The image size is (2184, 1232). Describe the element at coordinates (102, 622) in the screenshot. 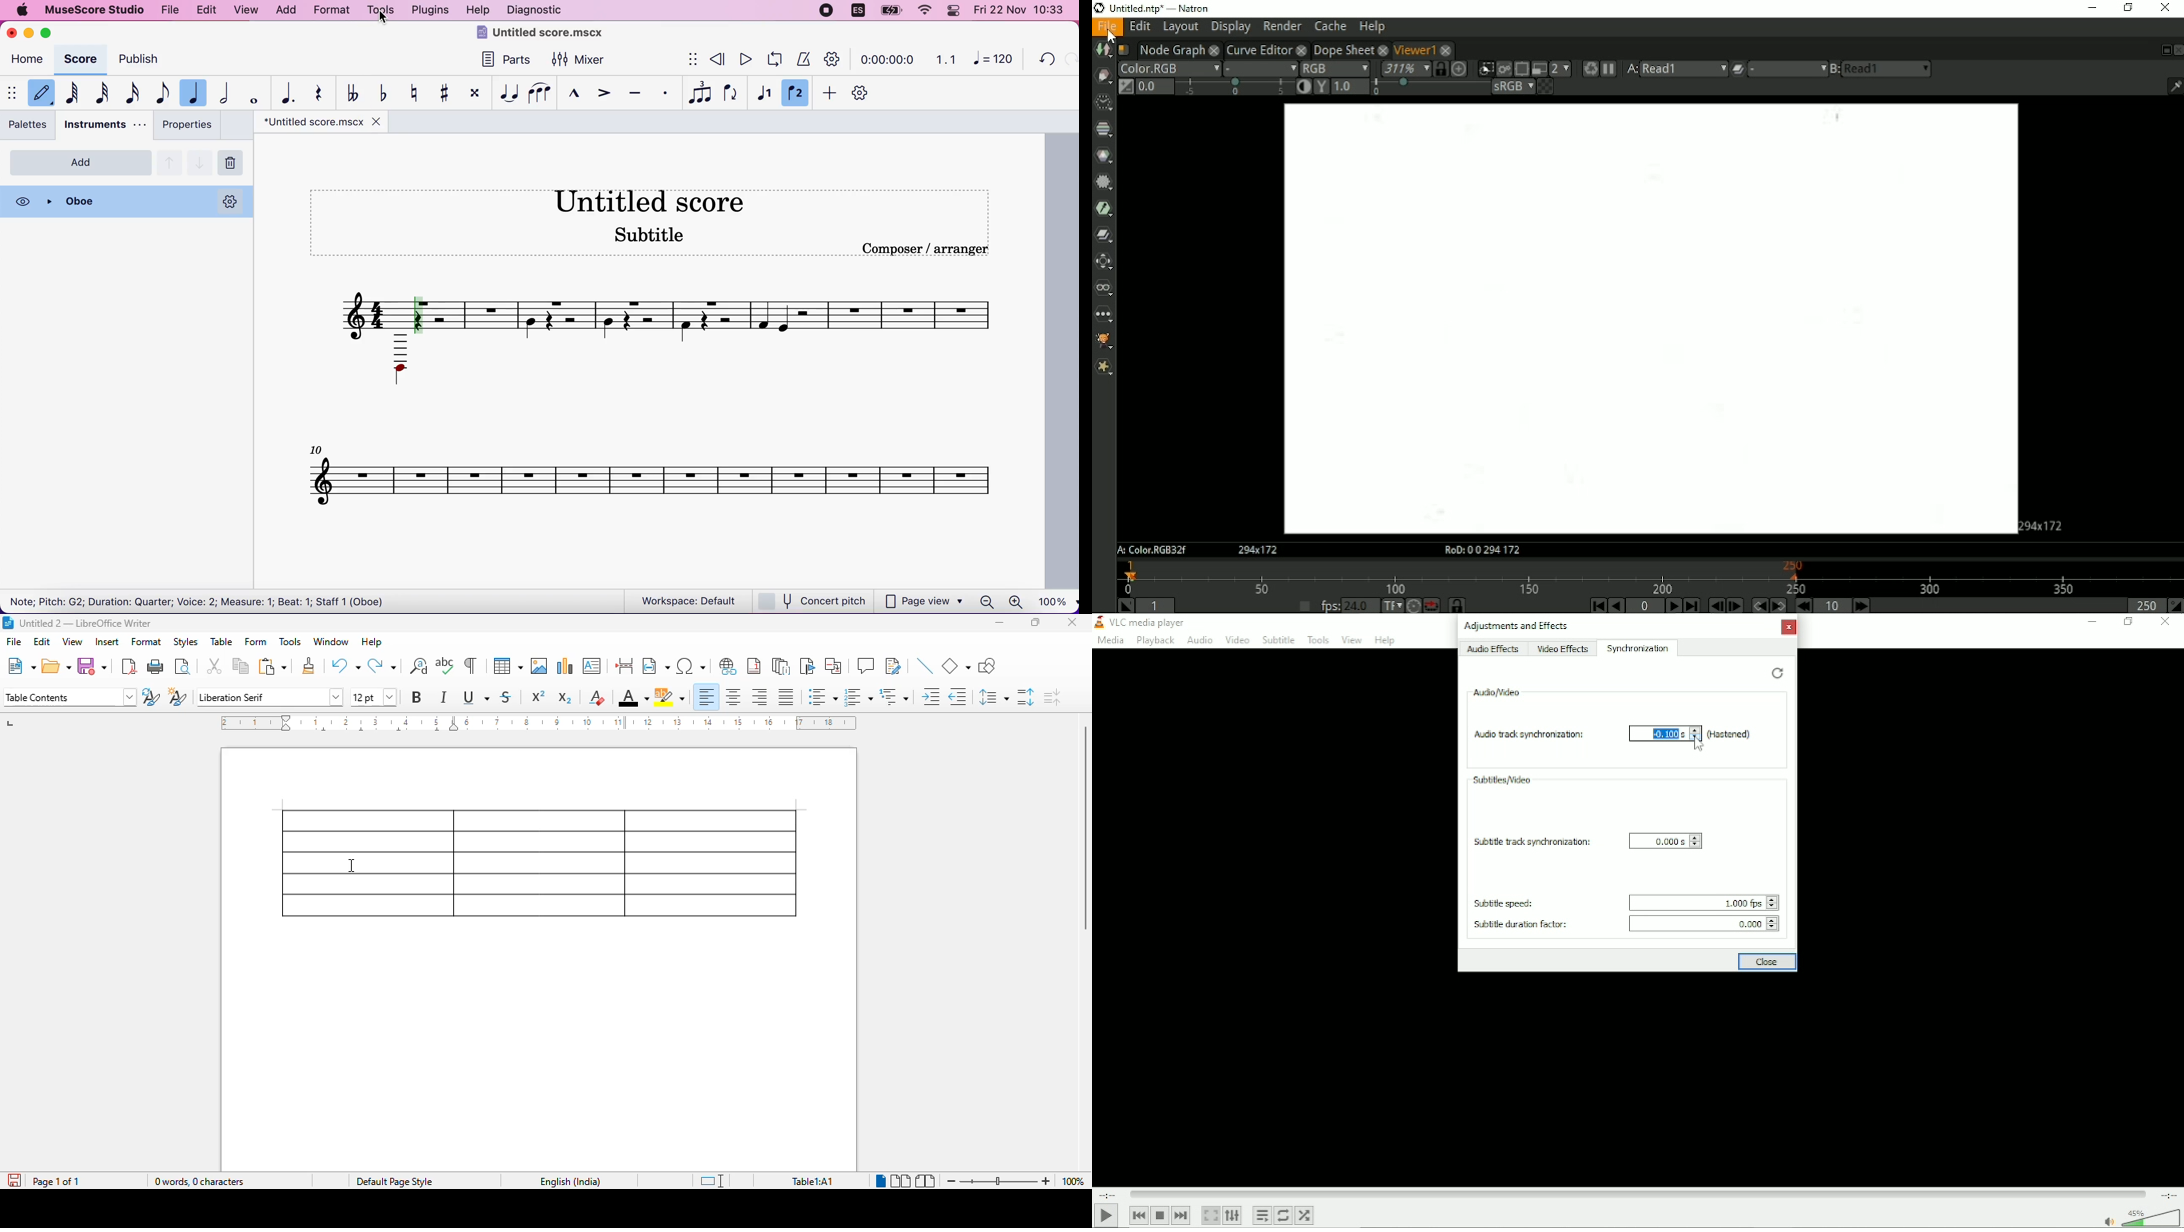

I see `Untitled 2 — LibreOffice Writer` at that location.